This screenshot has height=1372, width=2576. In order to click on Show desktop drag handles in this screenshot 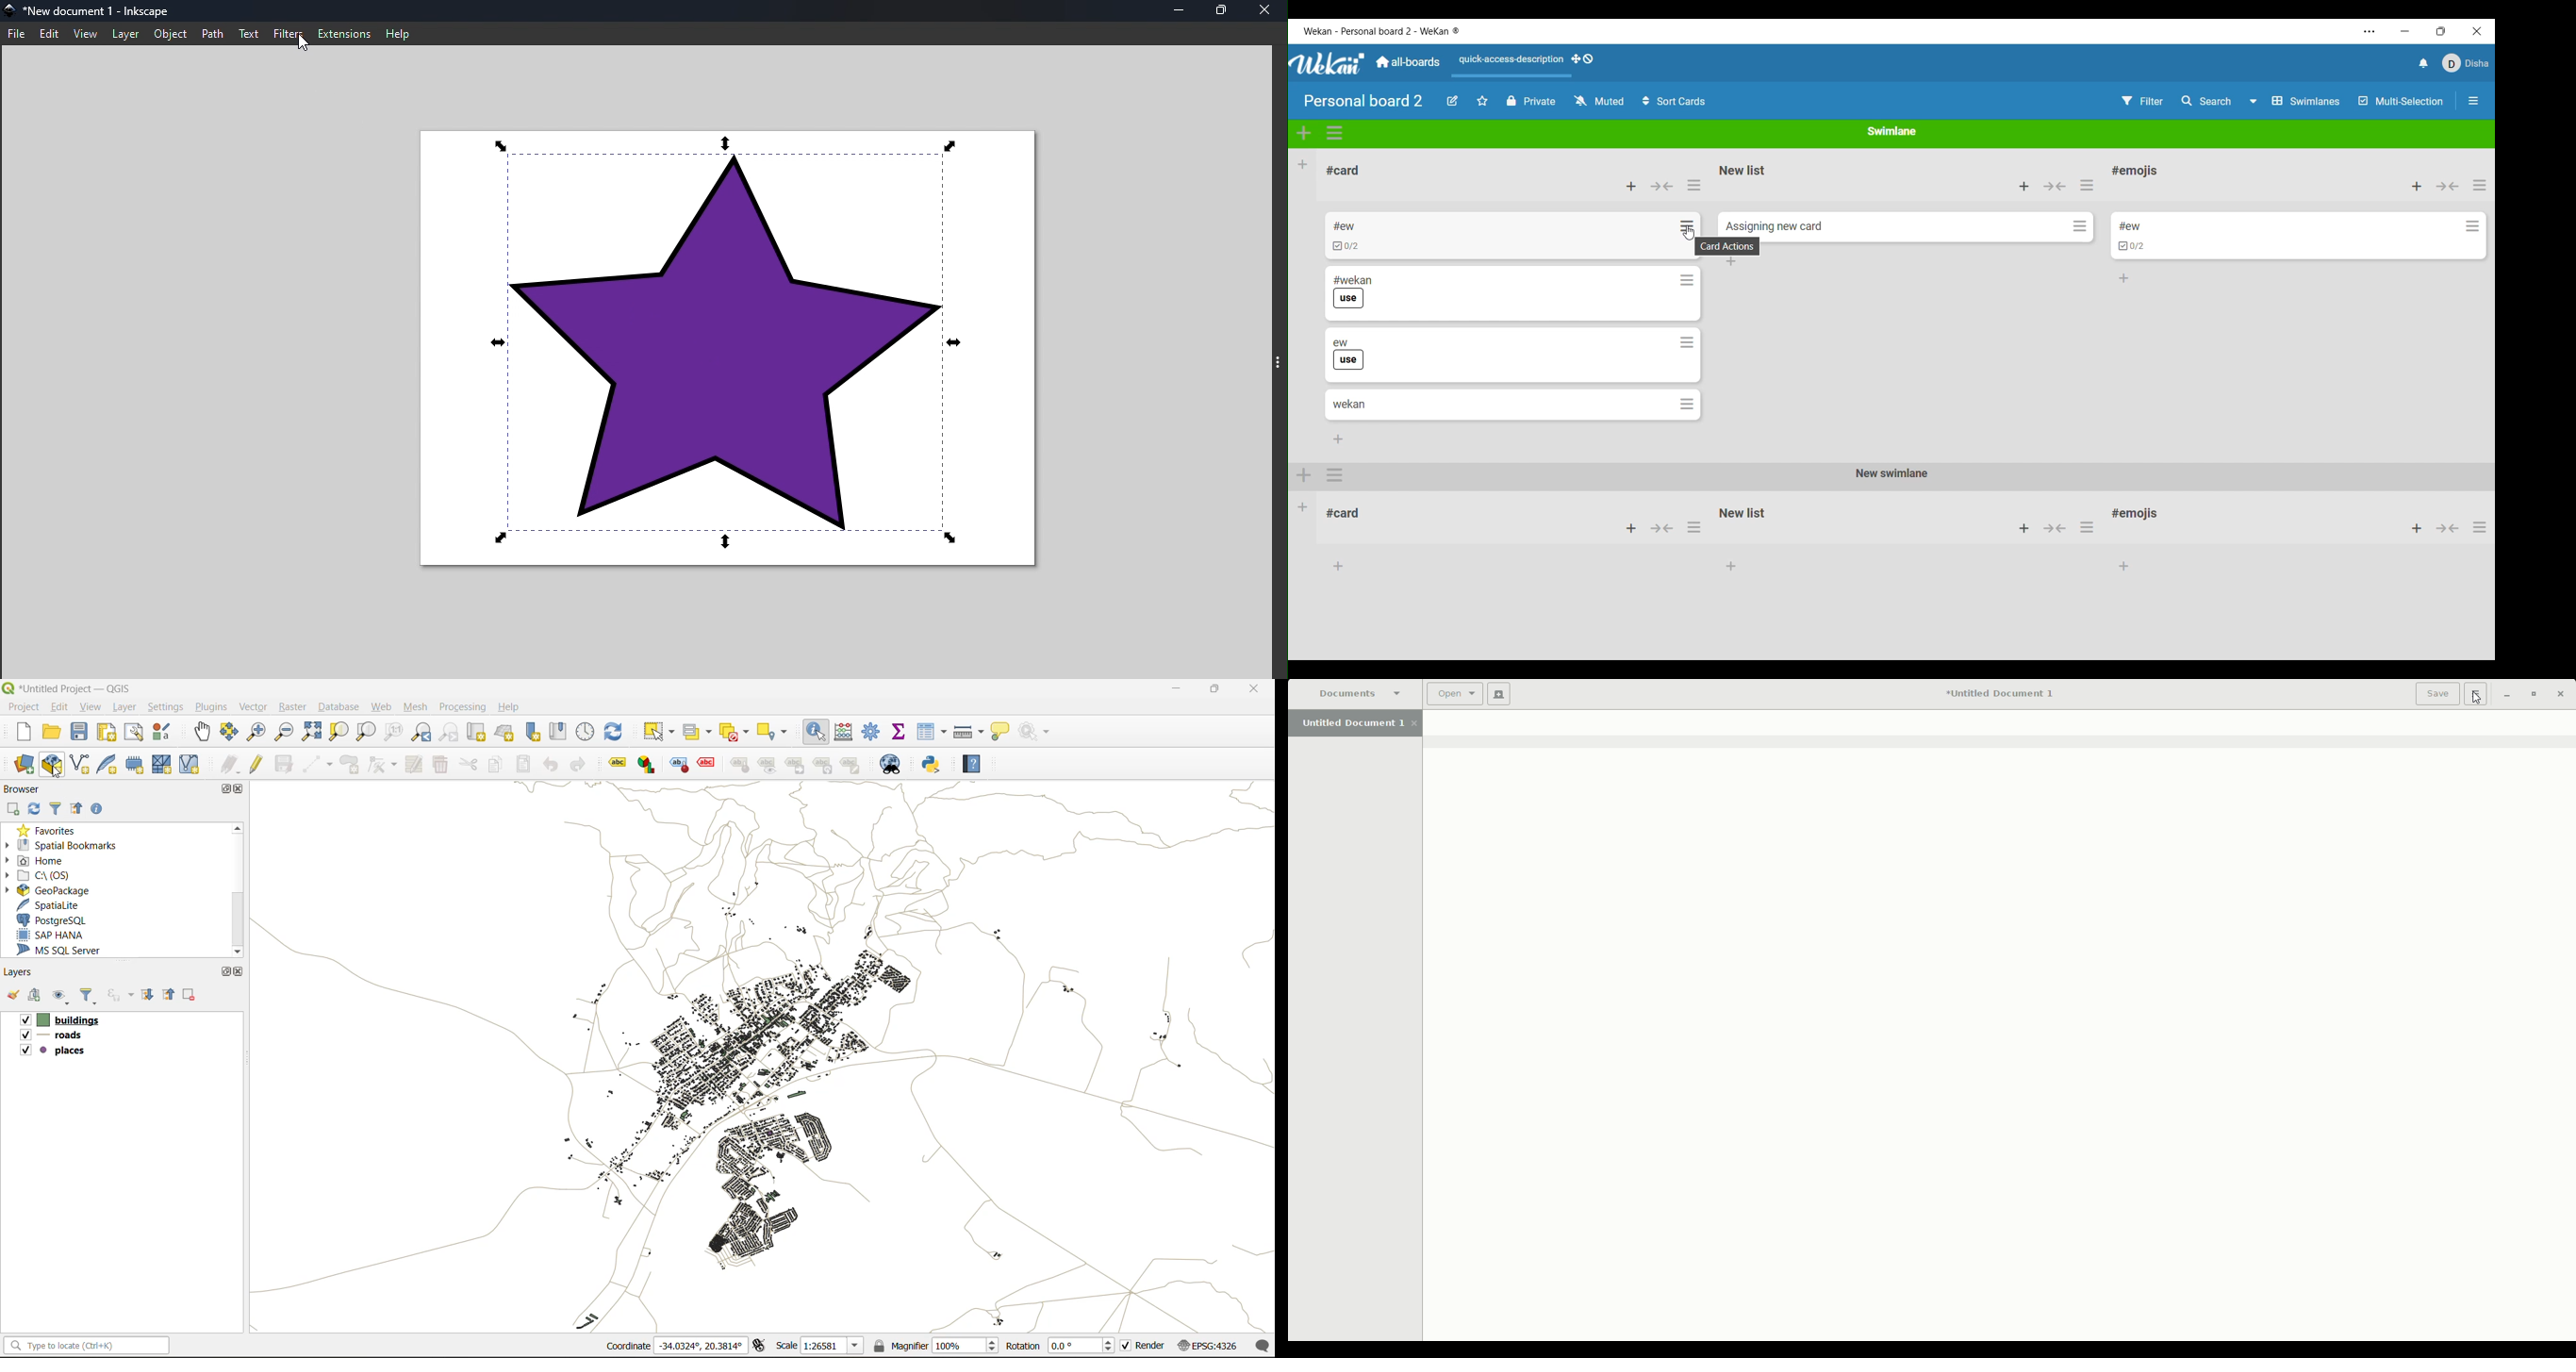, I will do `click(1582, 59)`.